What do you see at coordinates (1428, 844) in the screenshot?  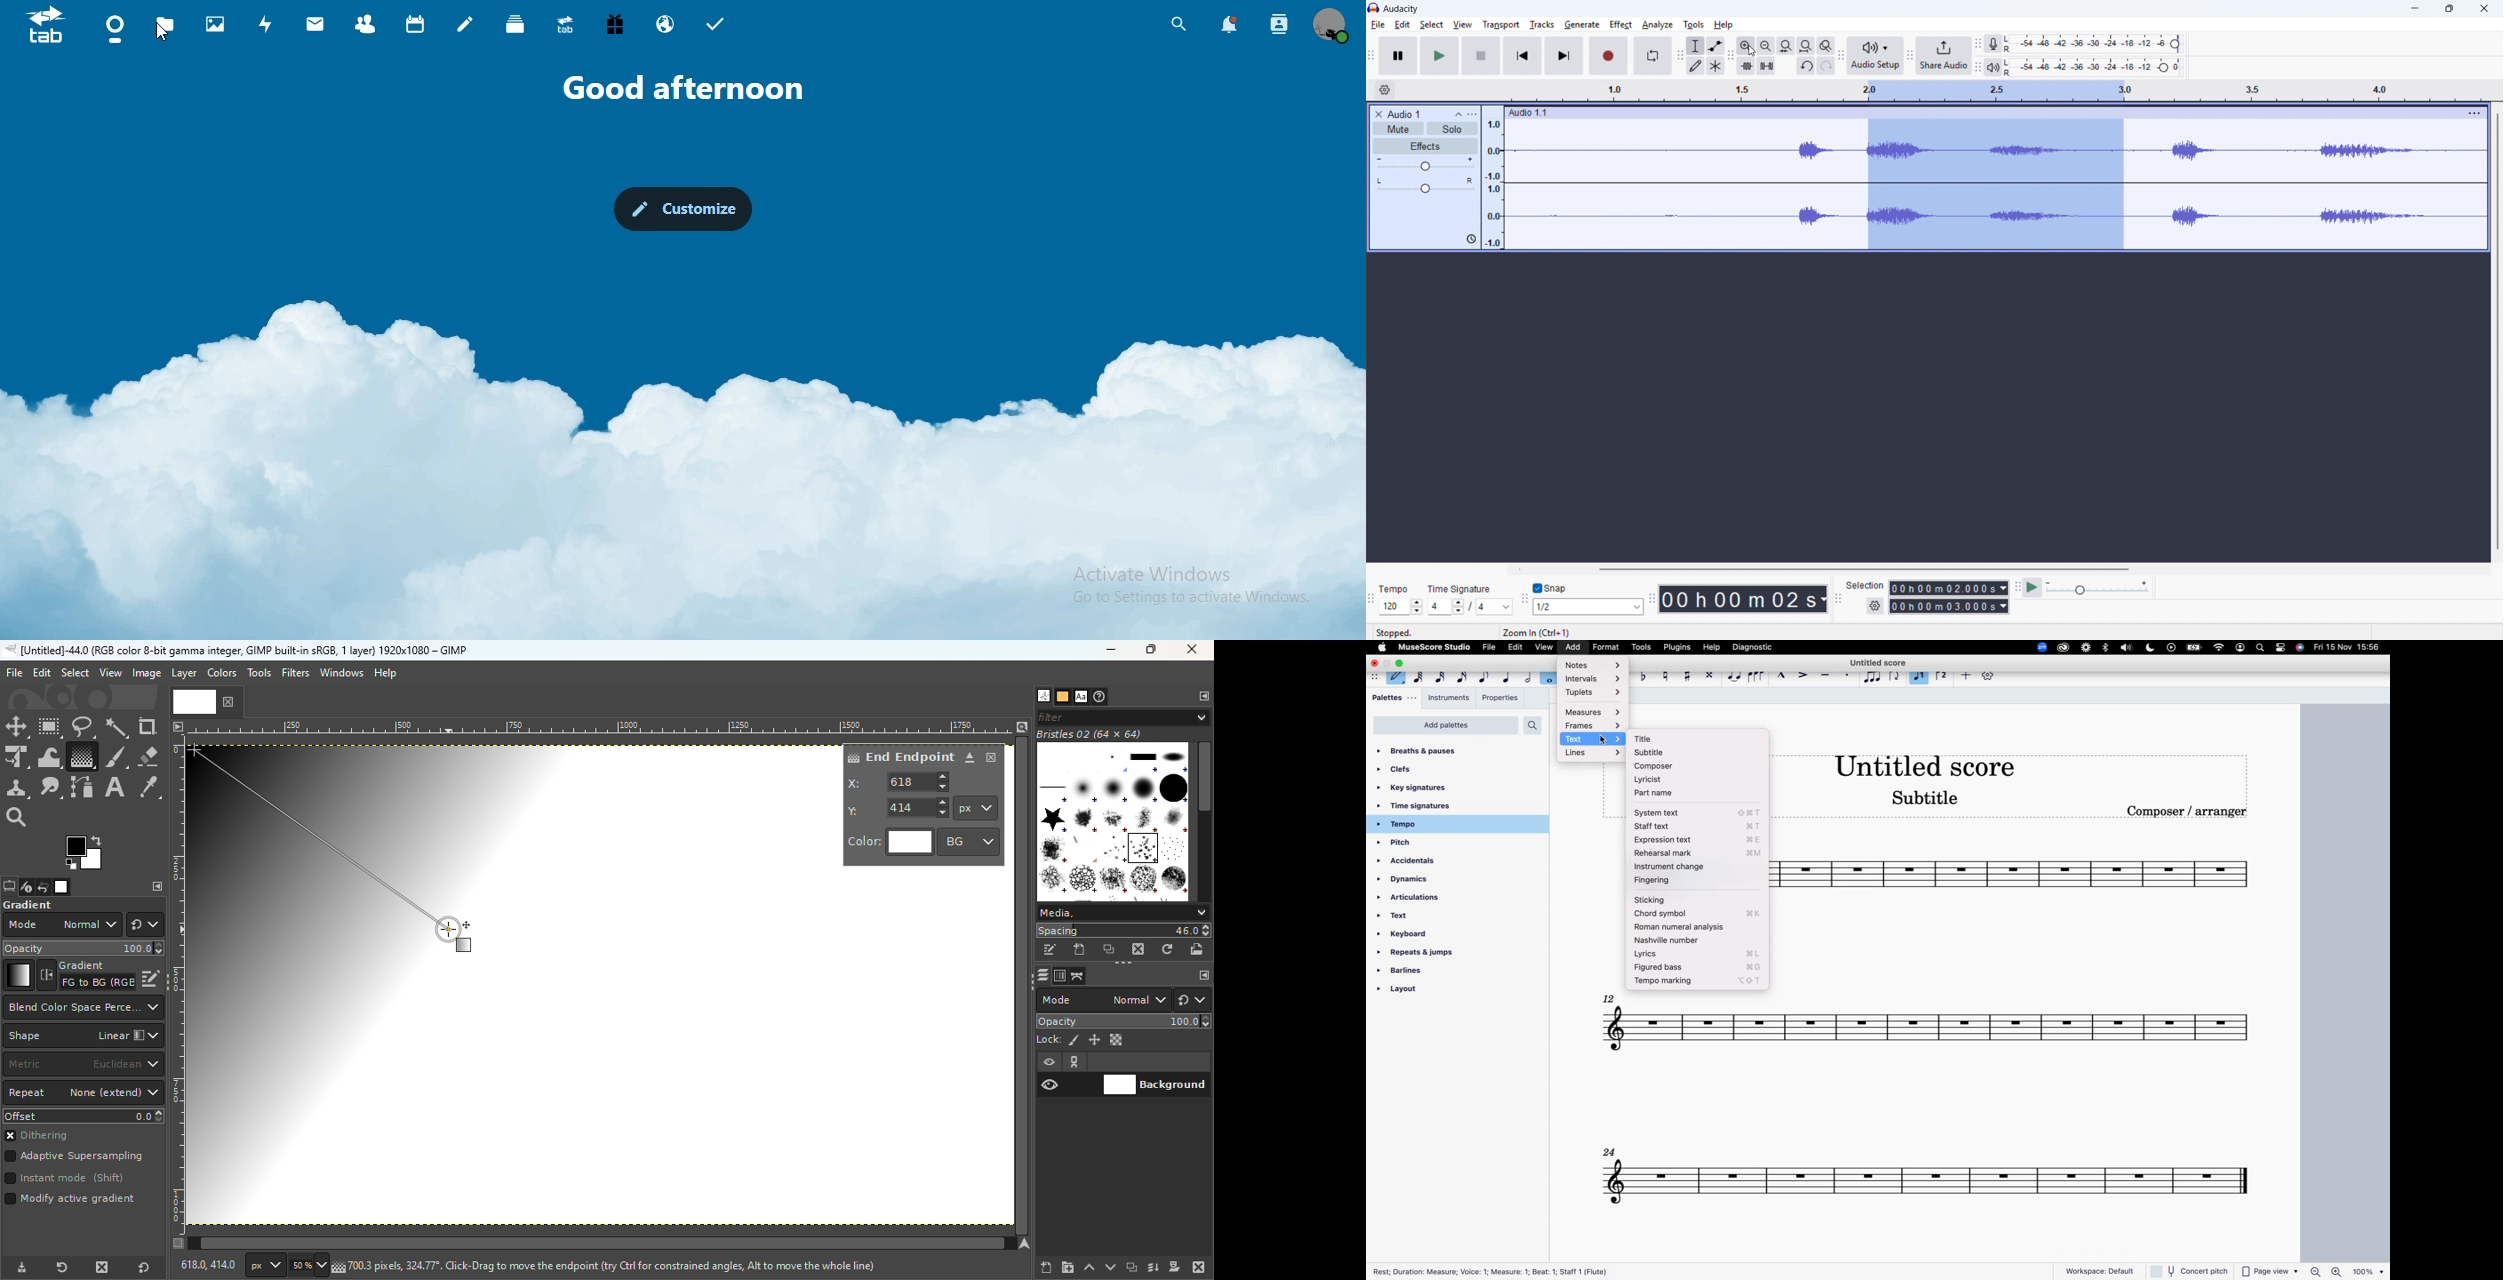 I see `pitch` at bounding box center [1428, 844].